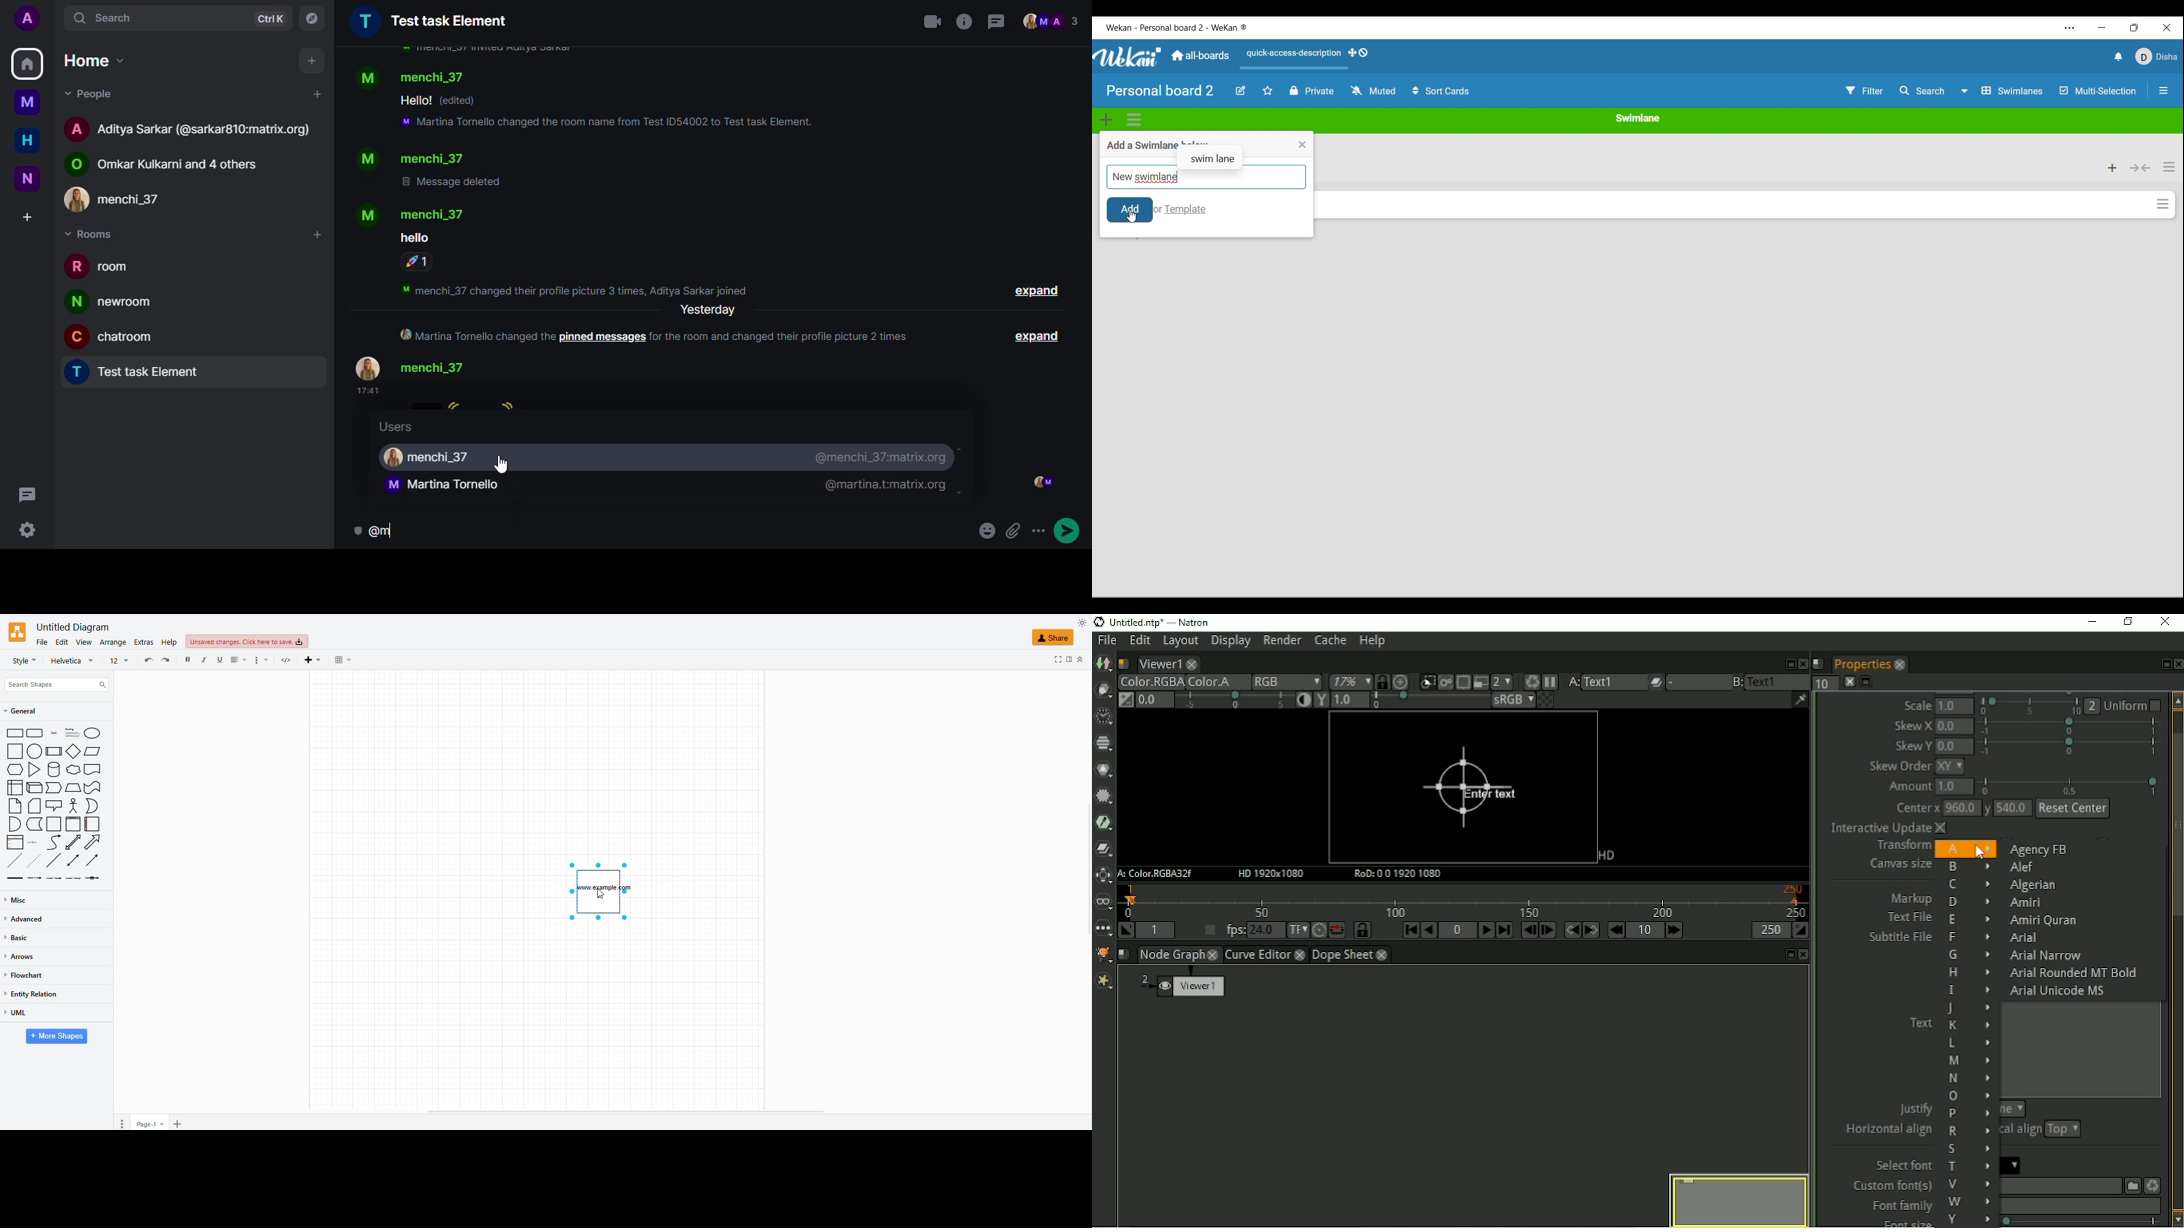 This screenshot has width=2184, height=1232. I want to click on font size, so click(119, 661).